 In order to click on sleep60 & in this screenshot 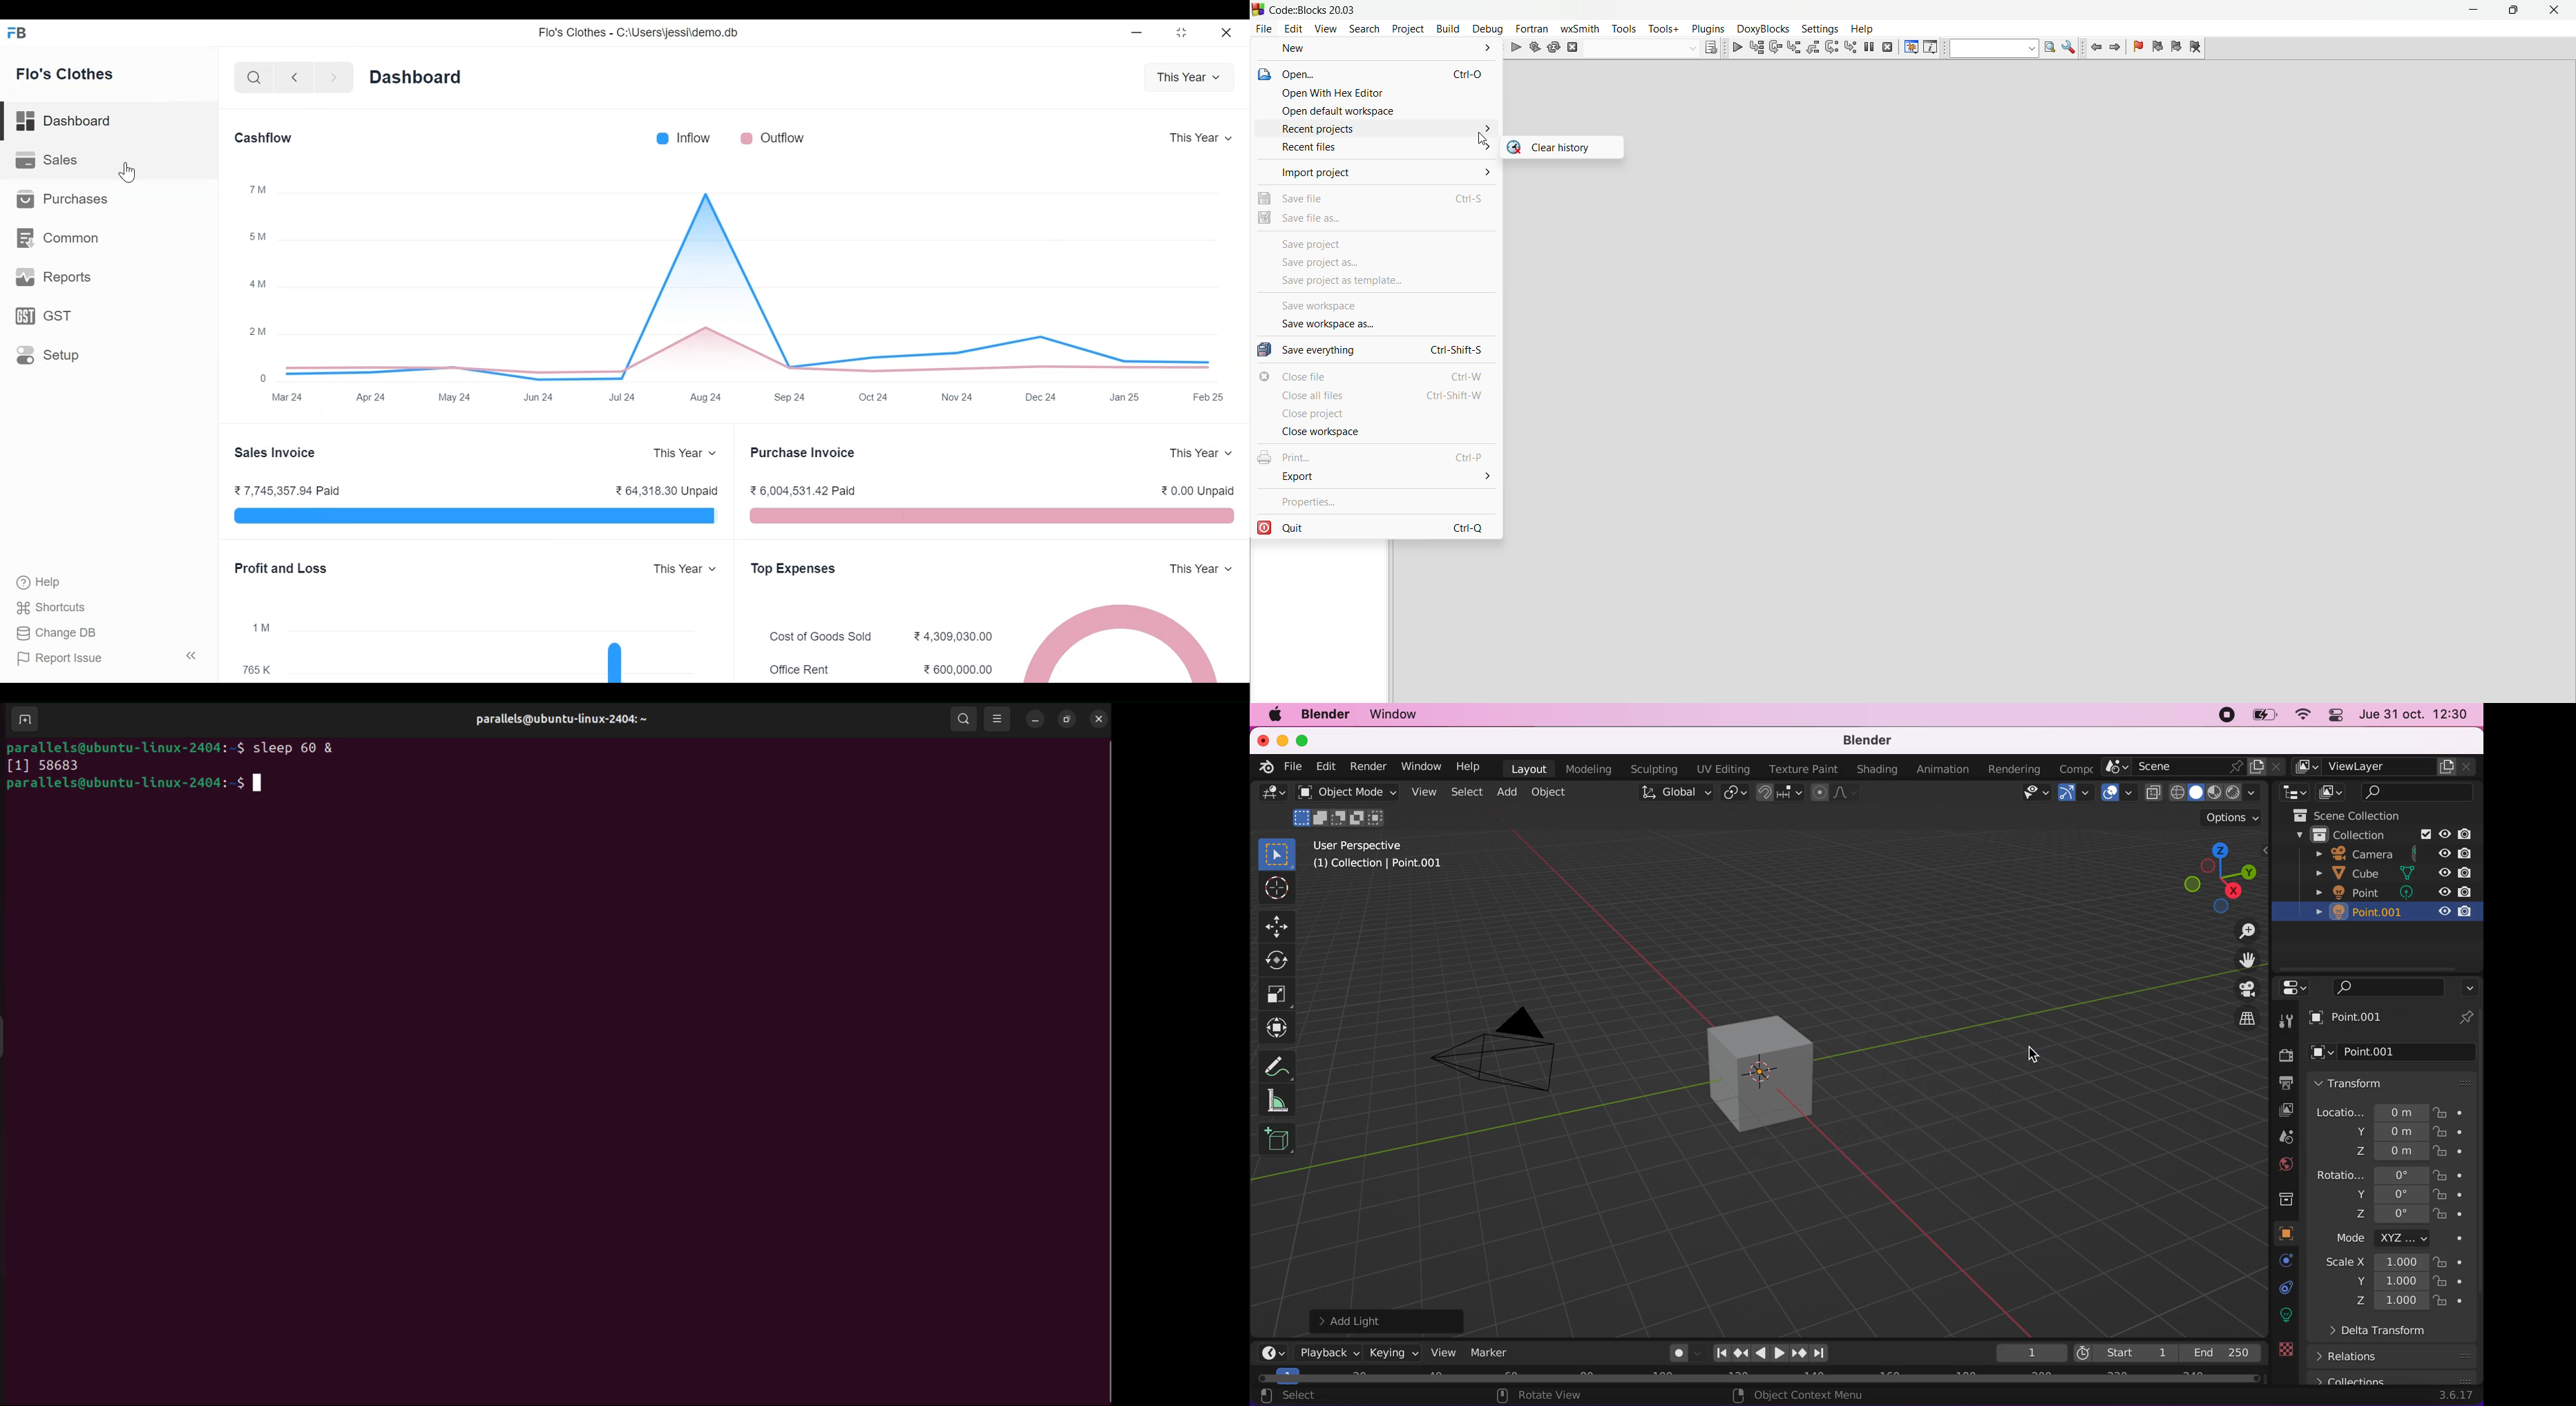, I will do `click(301, 747)`.